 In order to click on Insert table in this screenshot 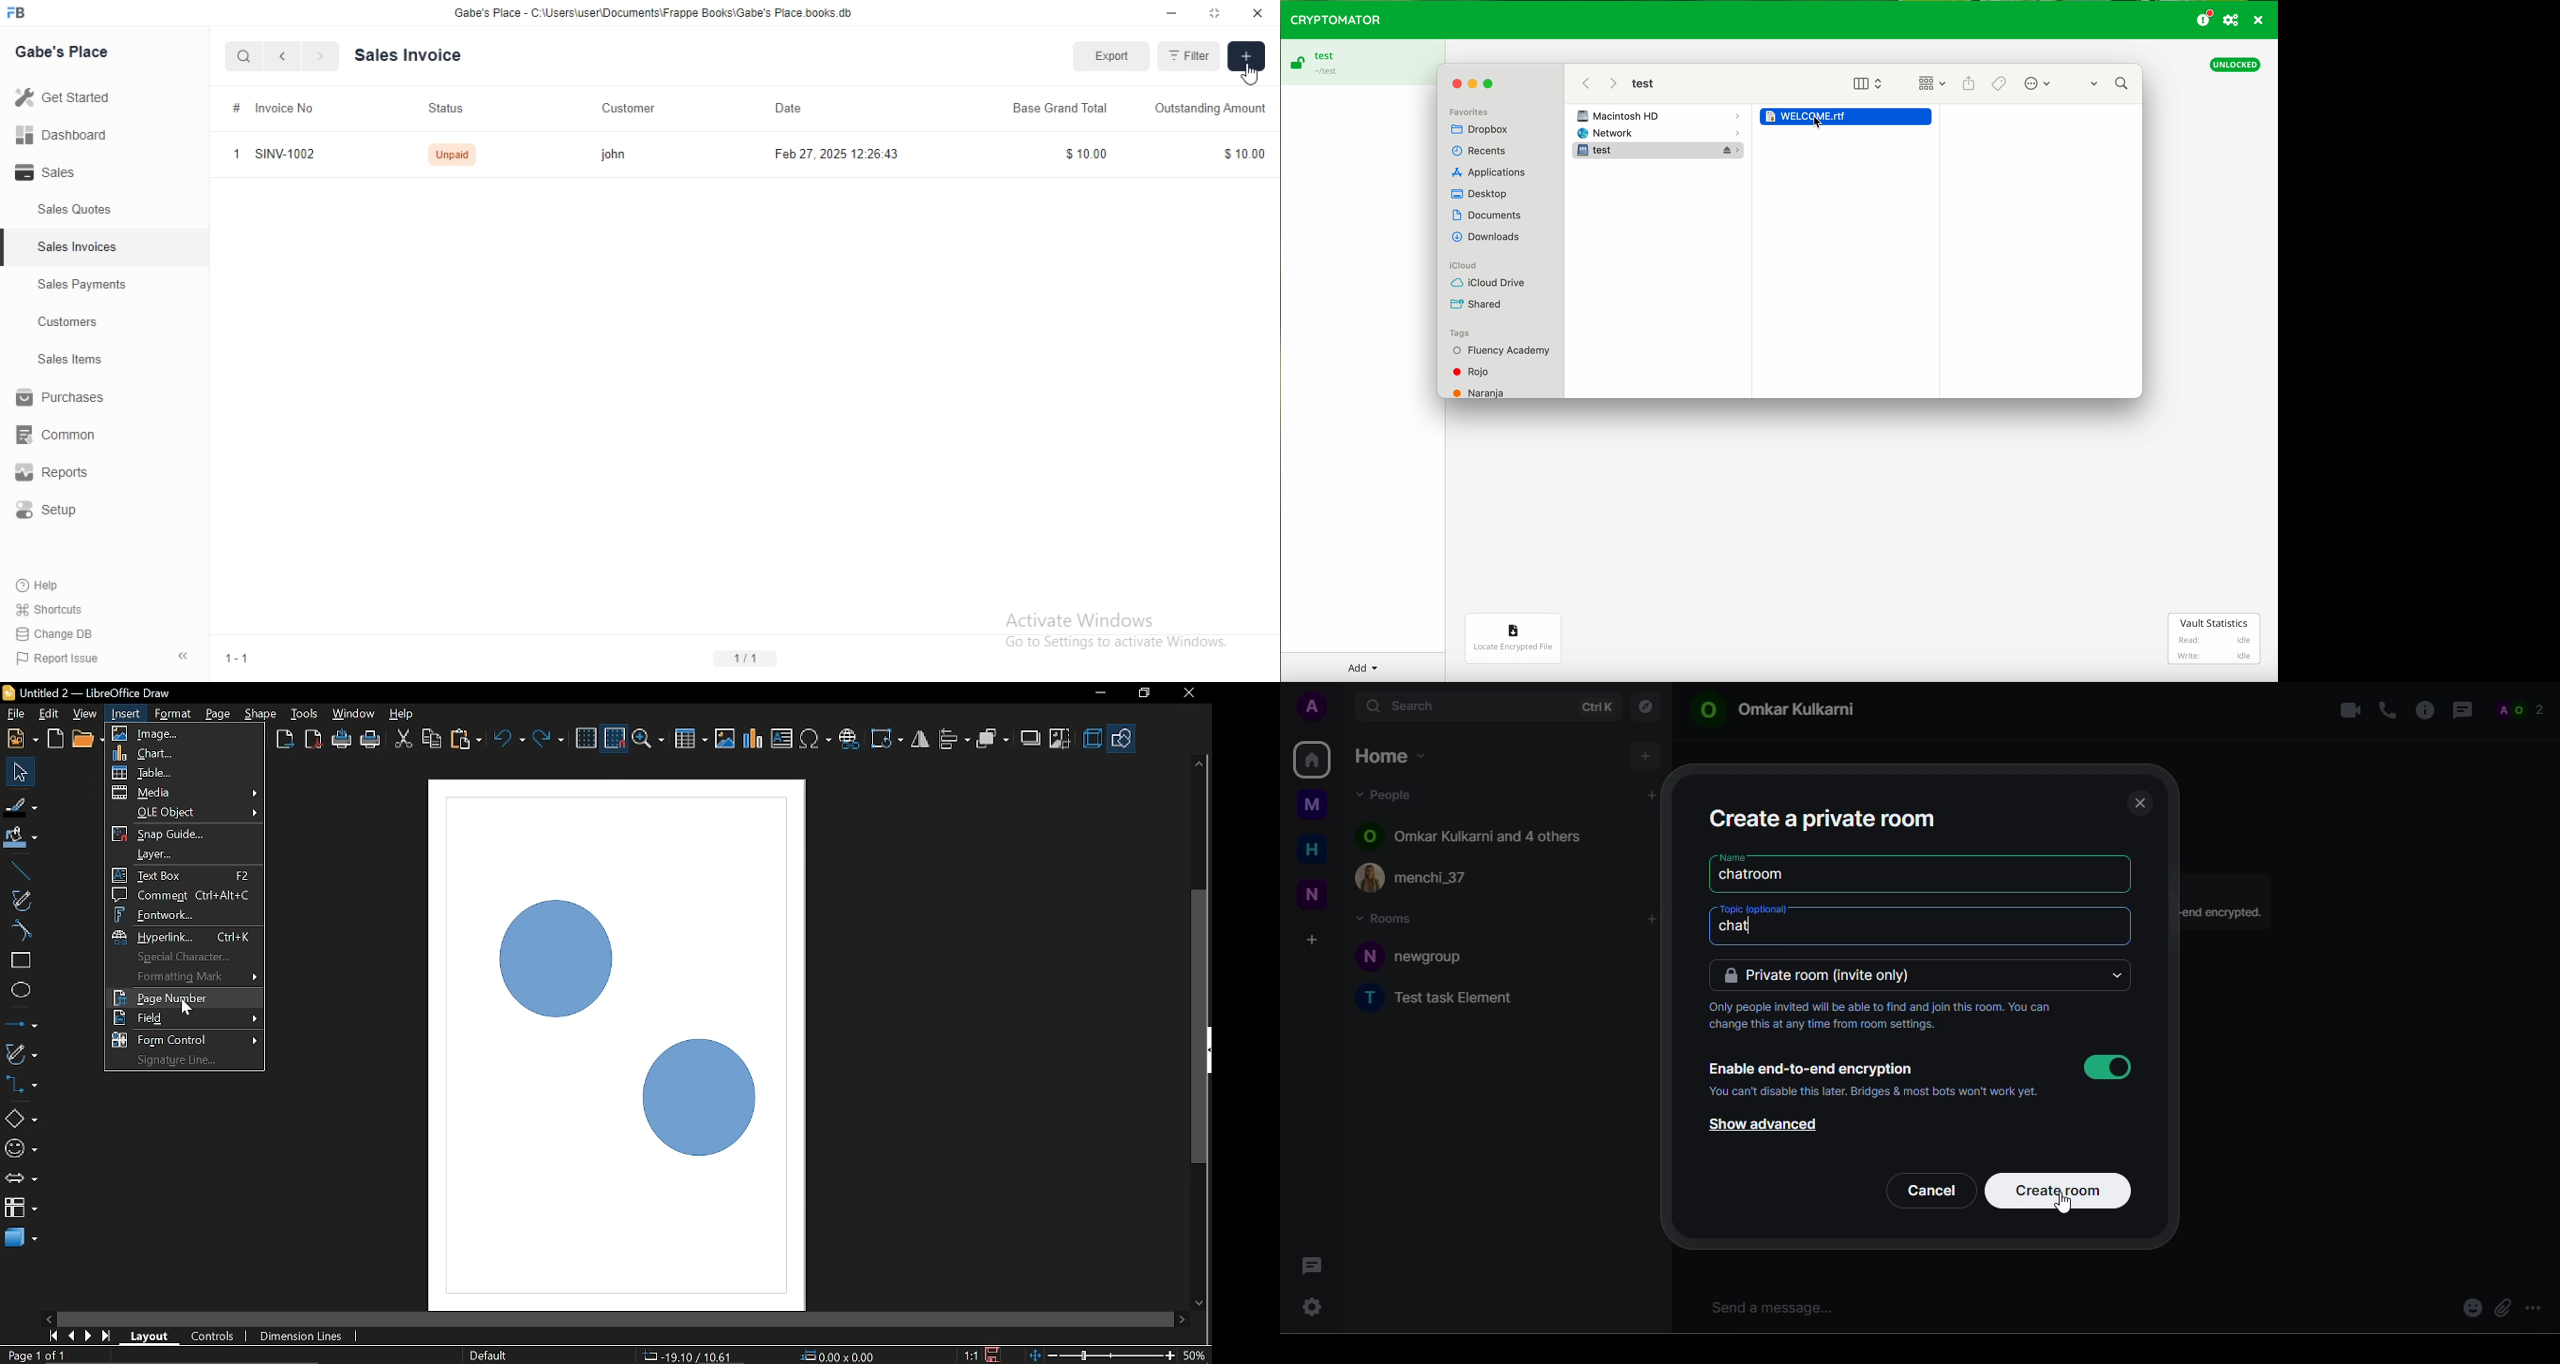, I will do `click(691, 740)`.